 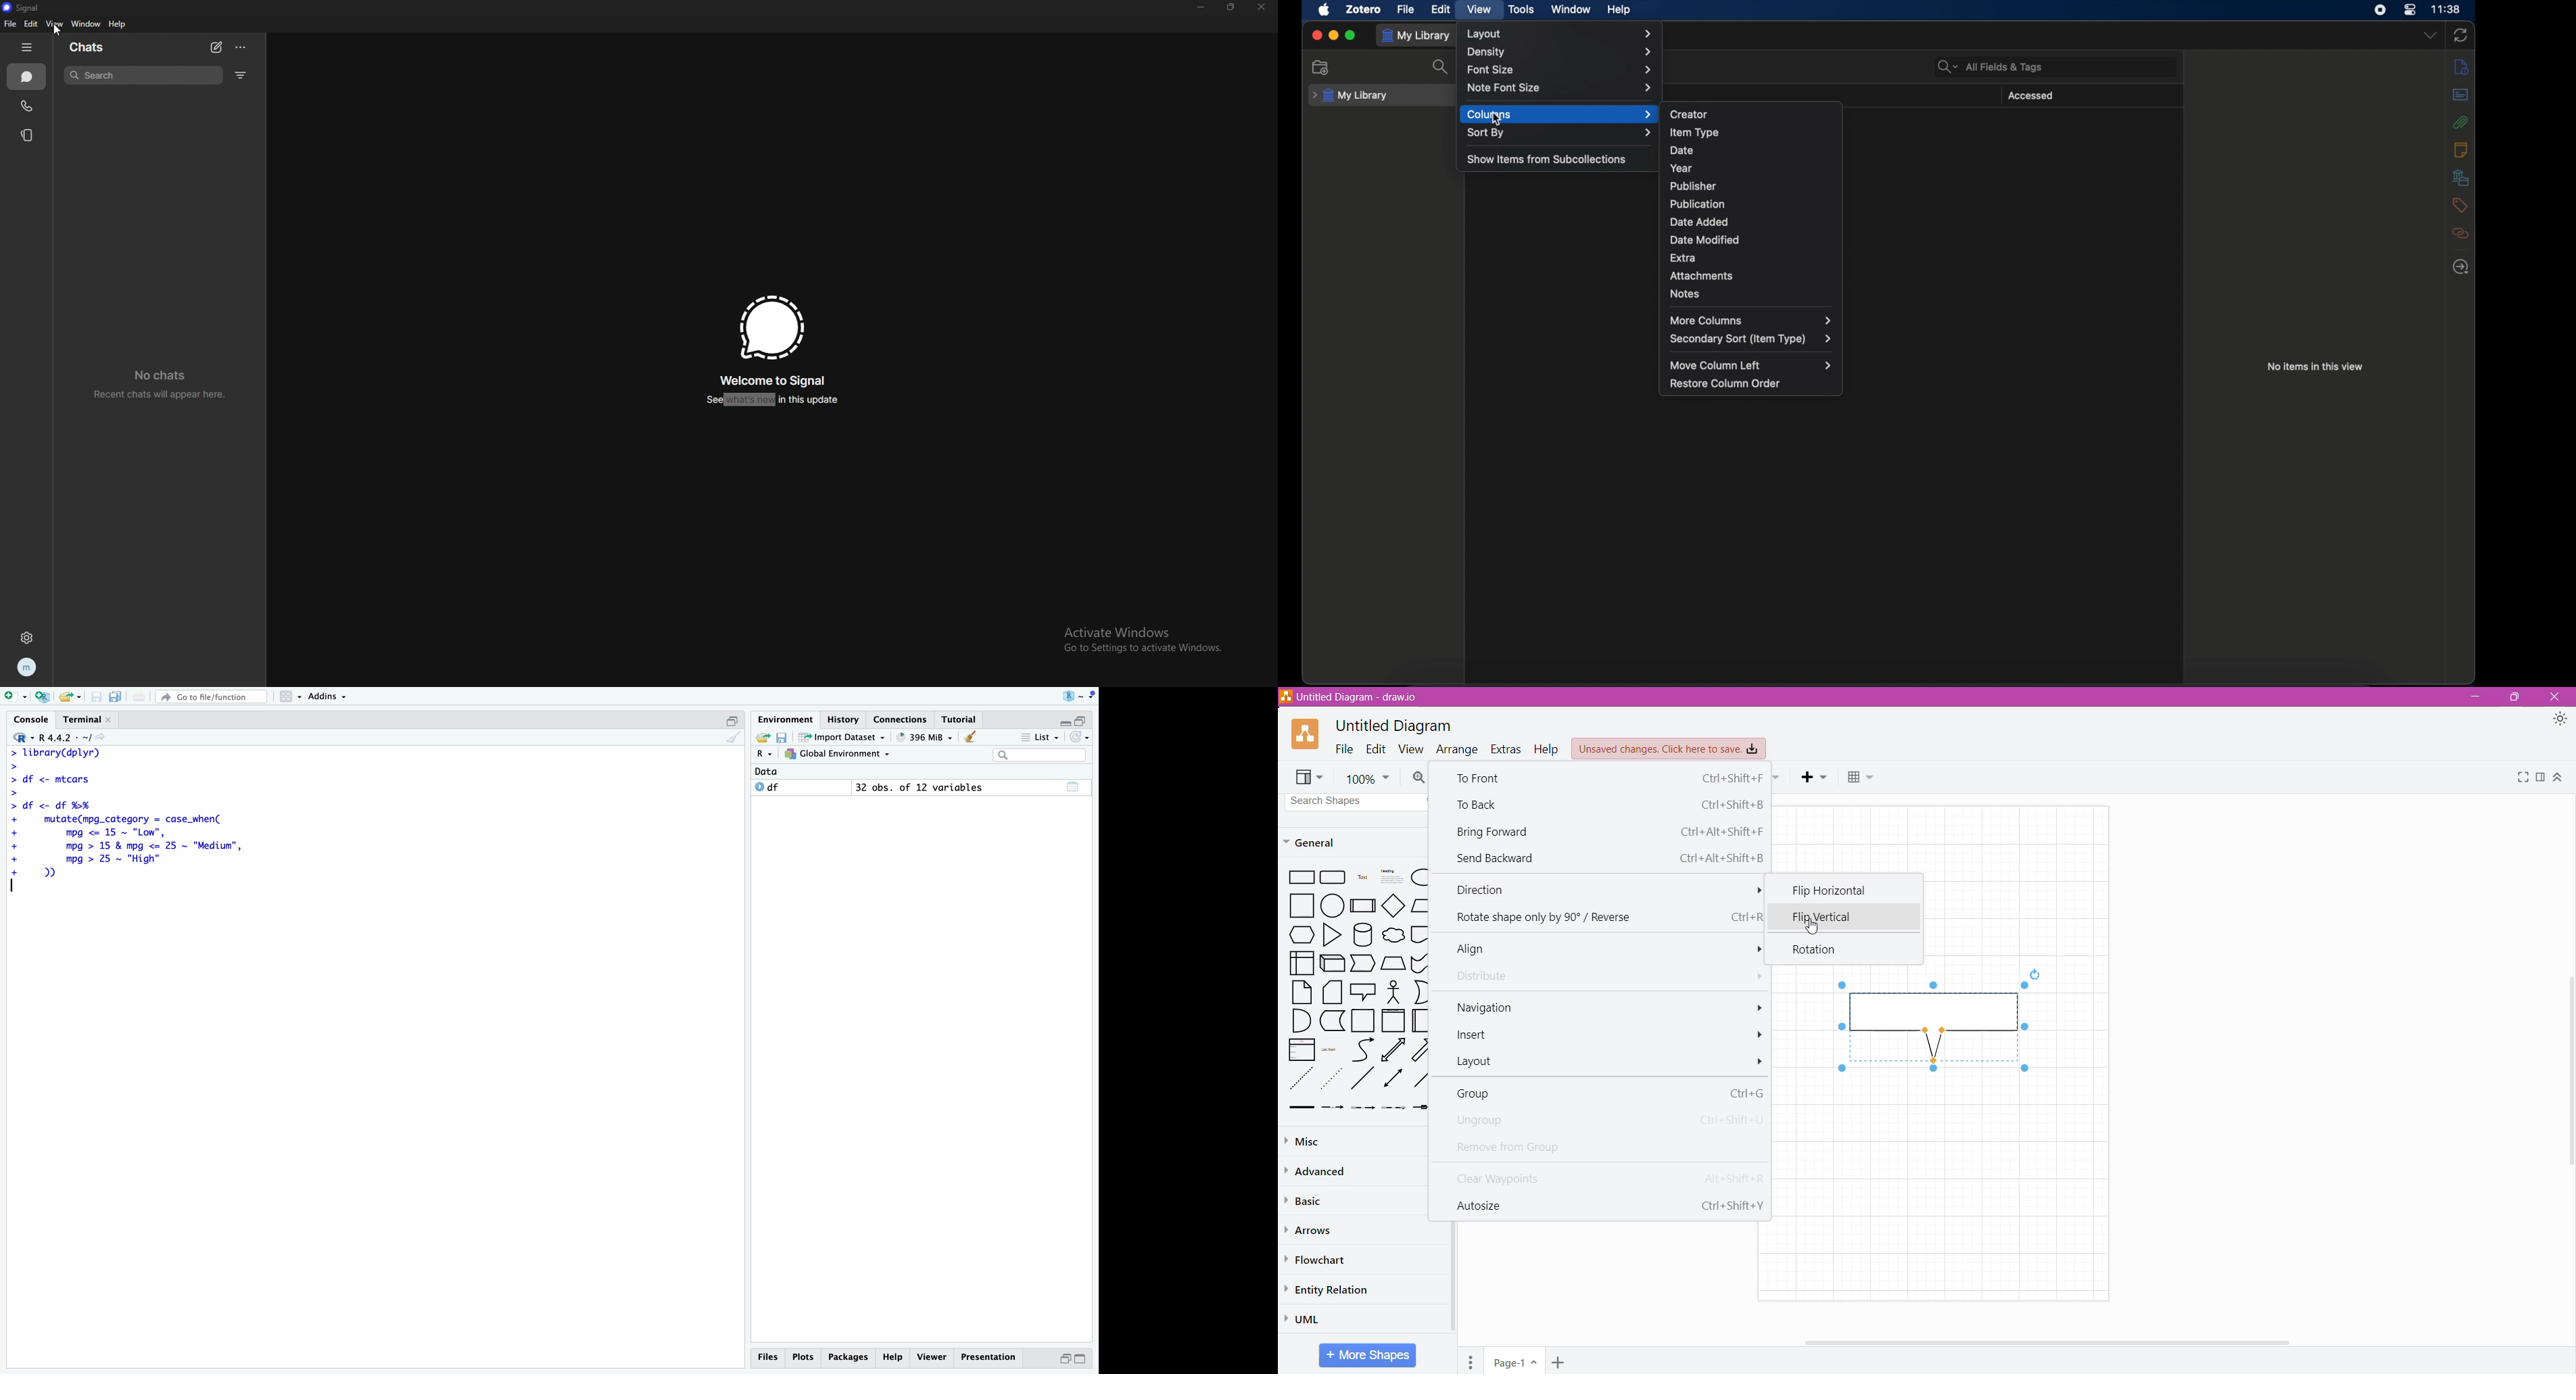 I want to click on Autosize, so click(x=1606, y=1204).